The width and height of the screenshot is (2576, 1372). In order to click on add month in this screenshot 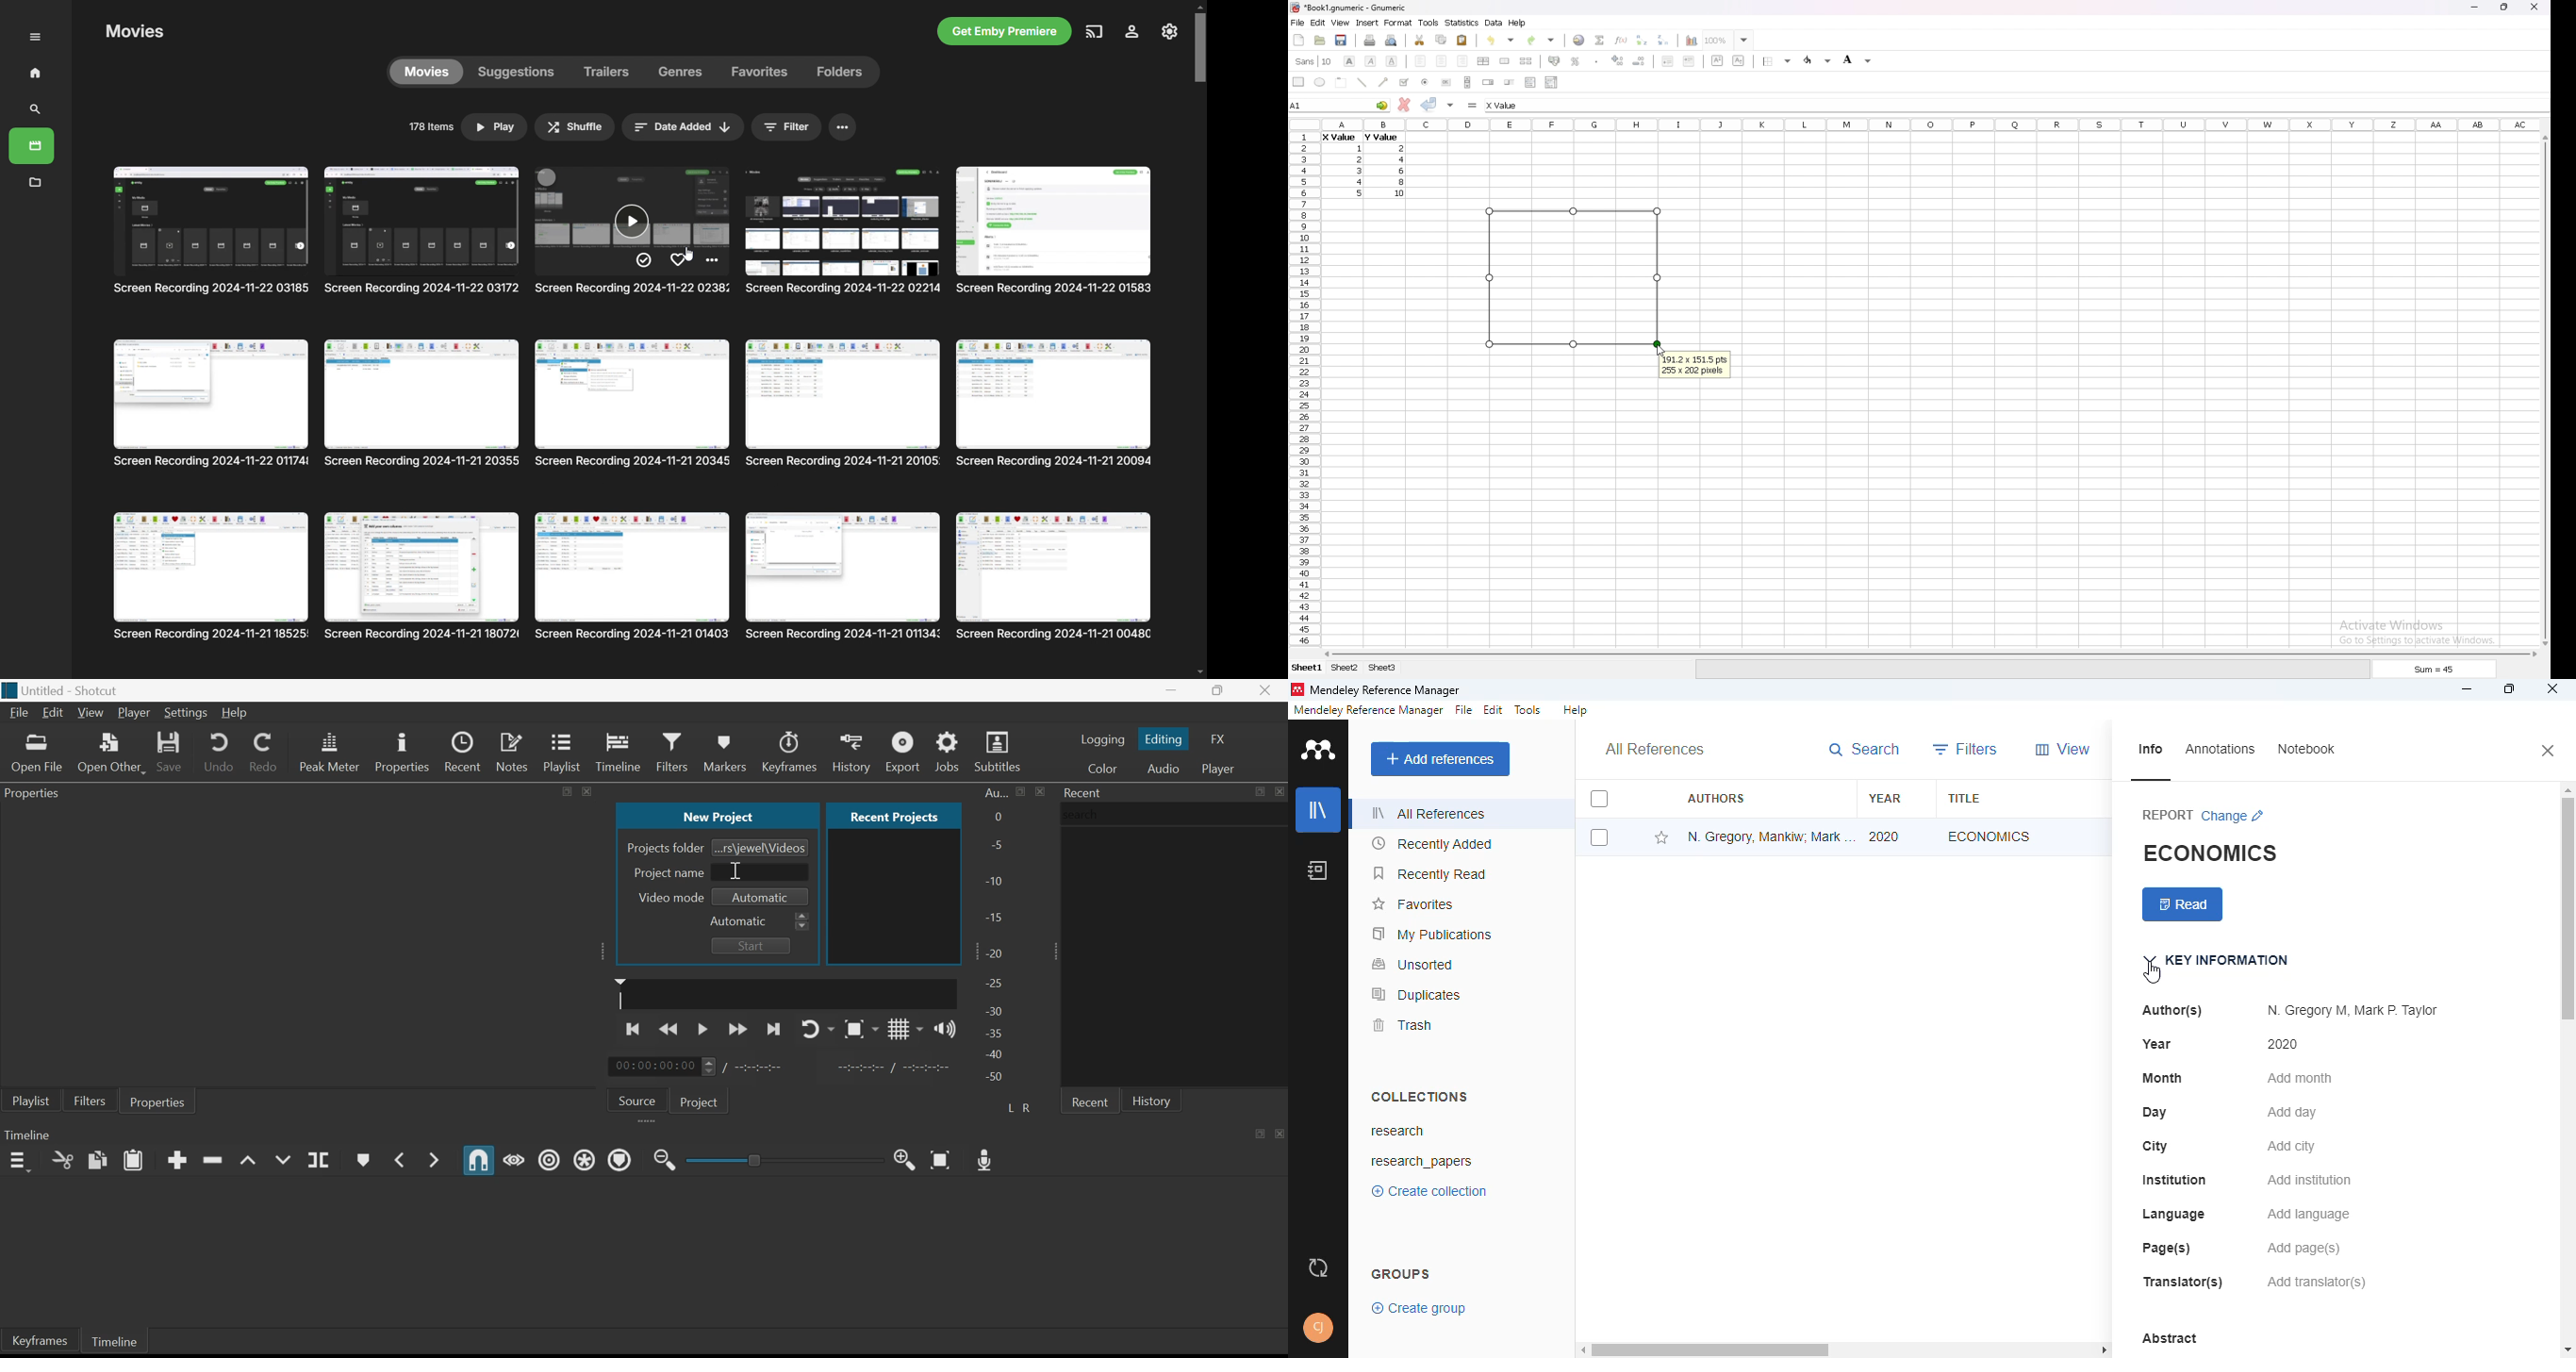, I will do `click(2299, 1078)`.